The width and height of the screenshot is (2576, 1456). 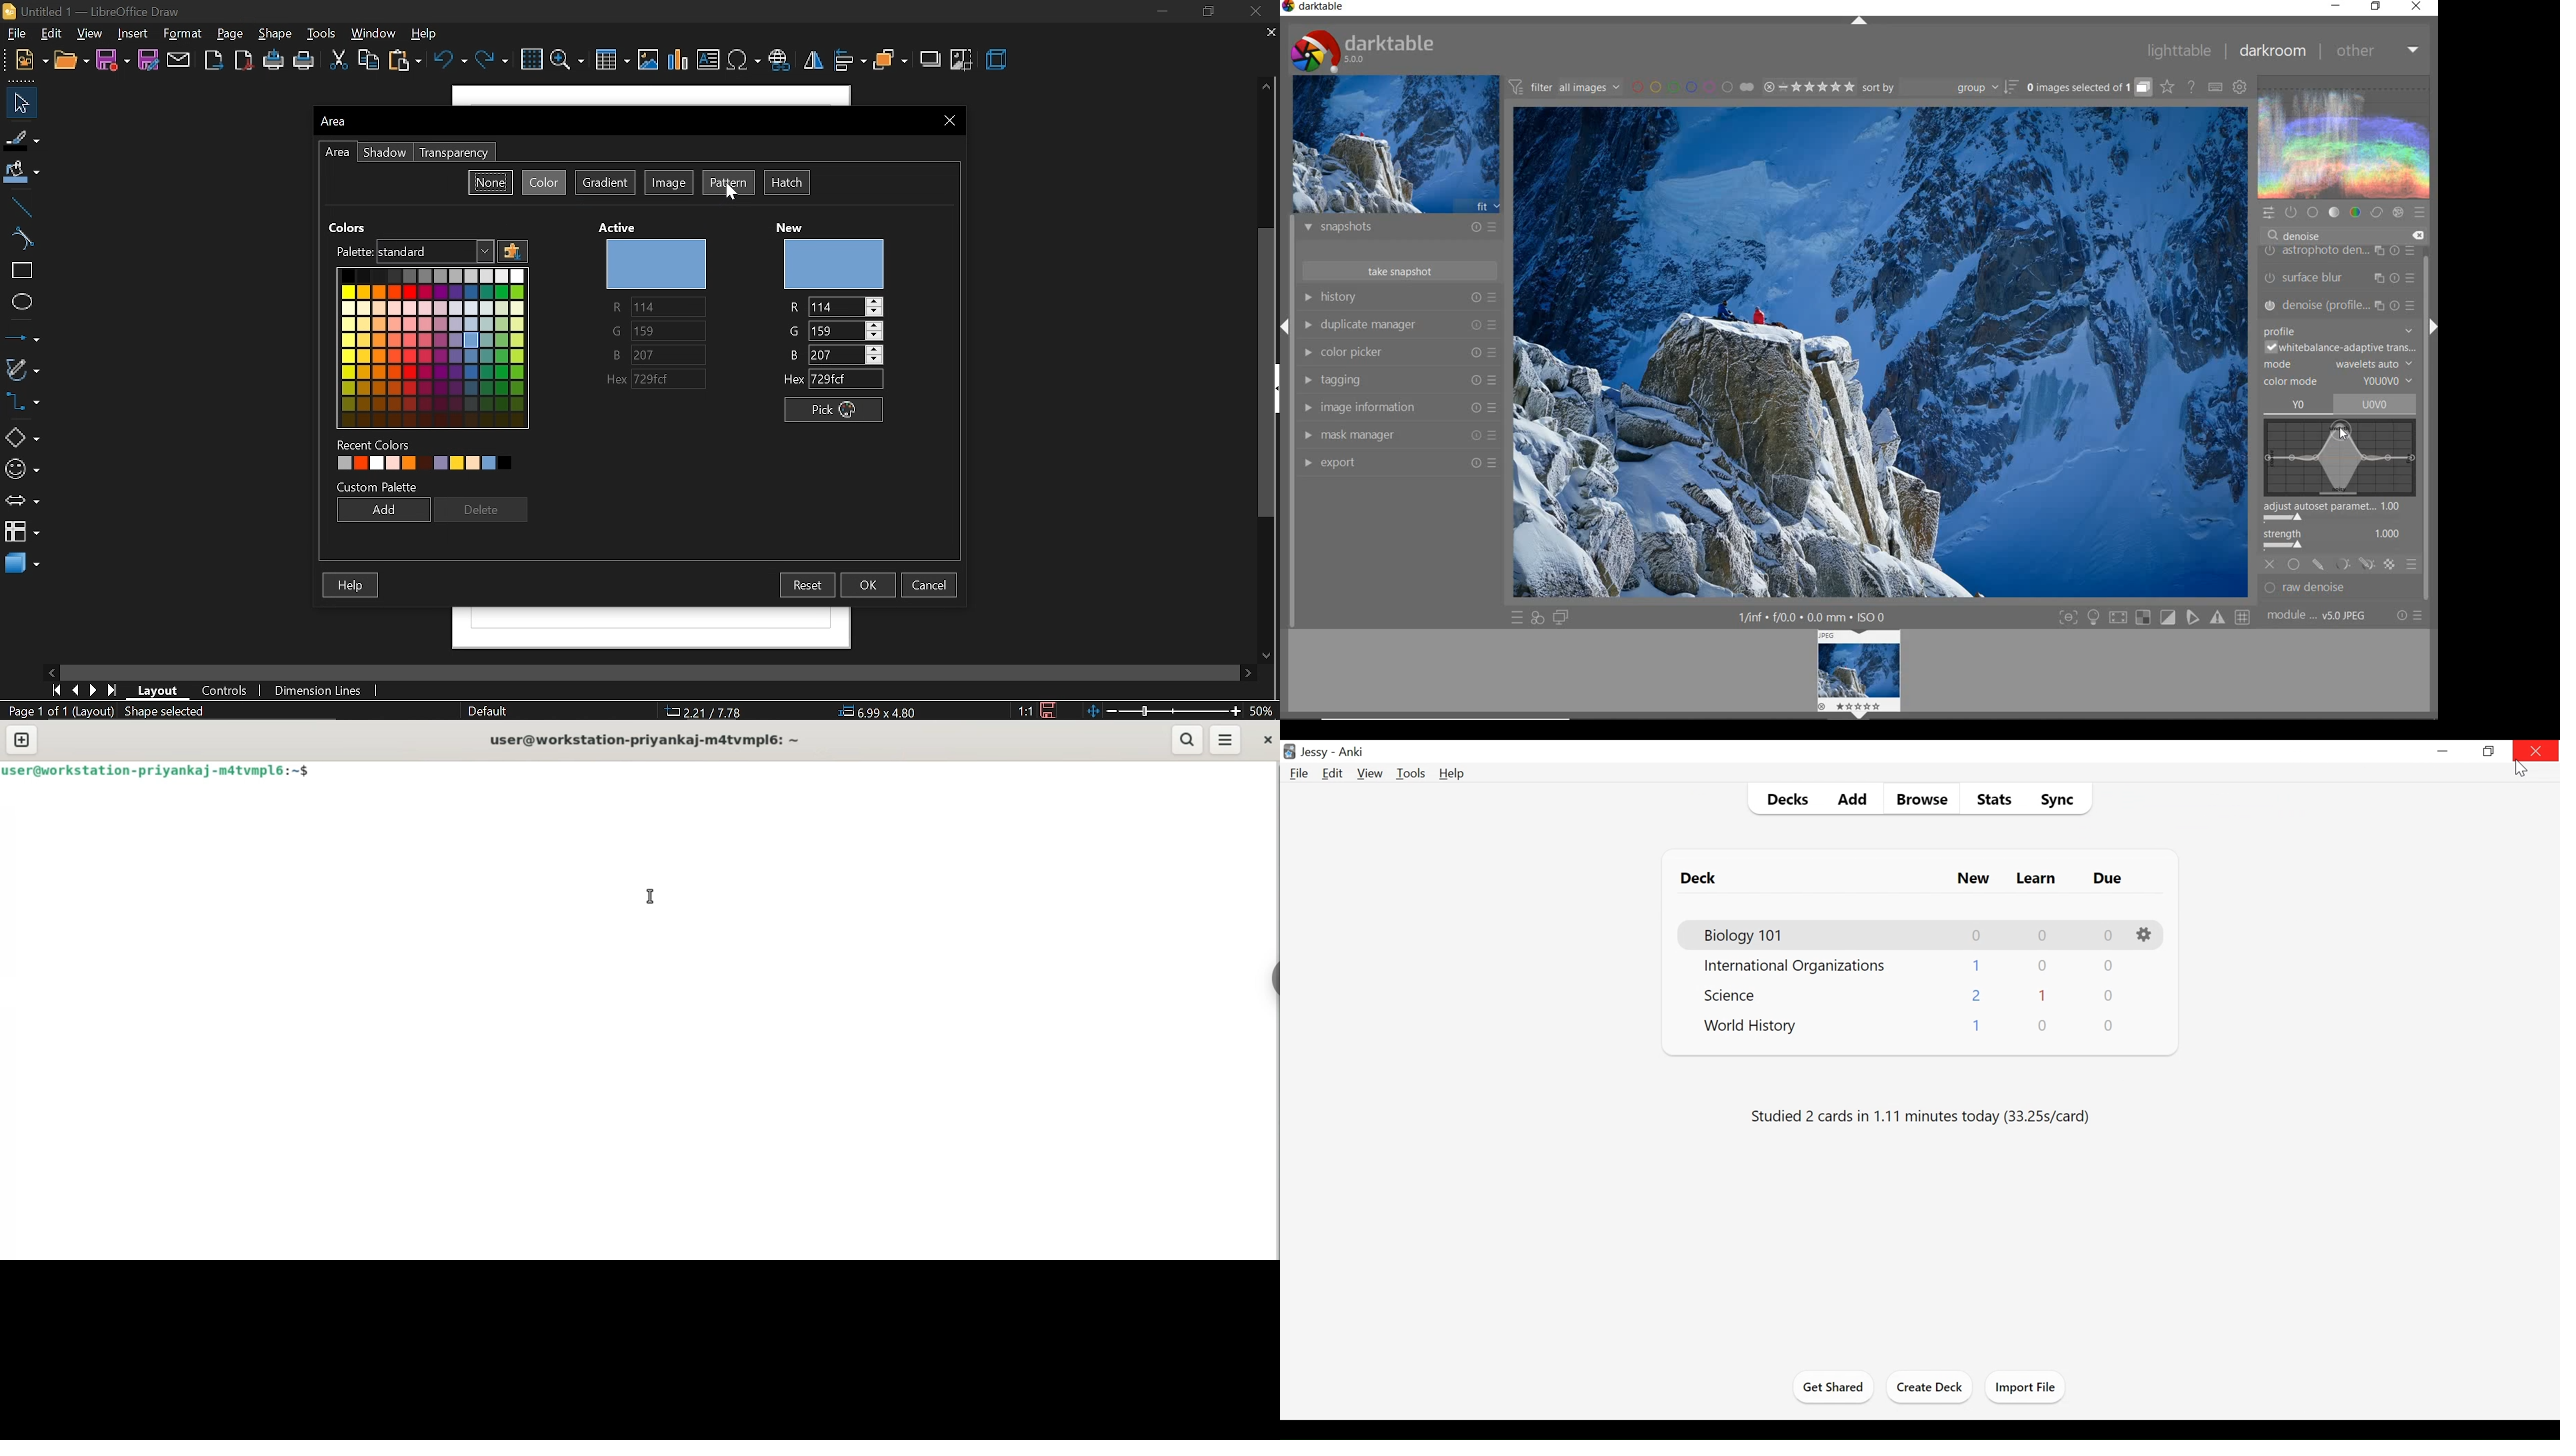 What do you see at coordinates (1858, 21) in the screenshot?
I see `expand/collapse` at bounding box center [1858, 21].